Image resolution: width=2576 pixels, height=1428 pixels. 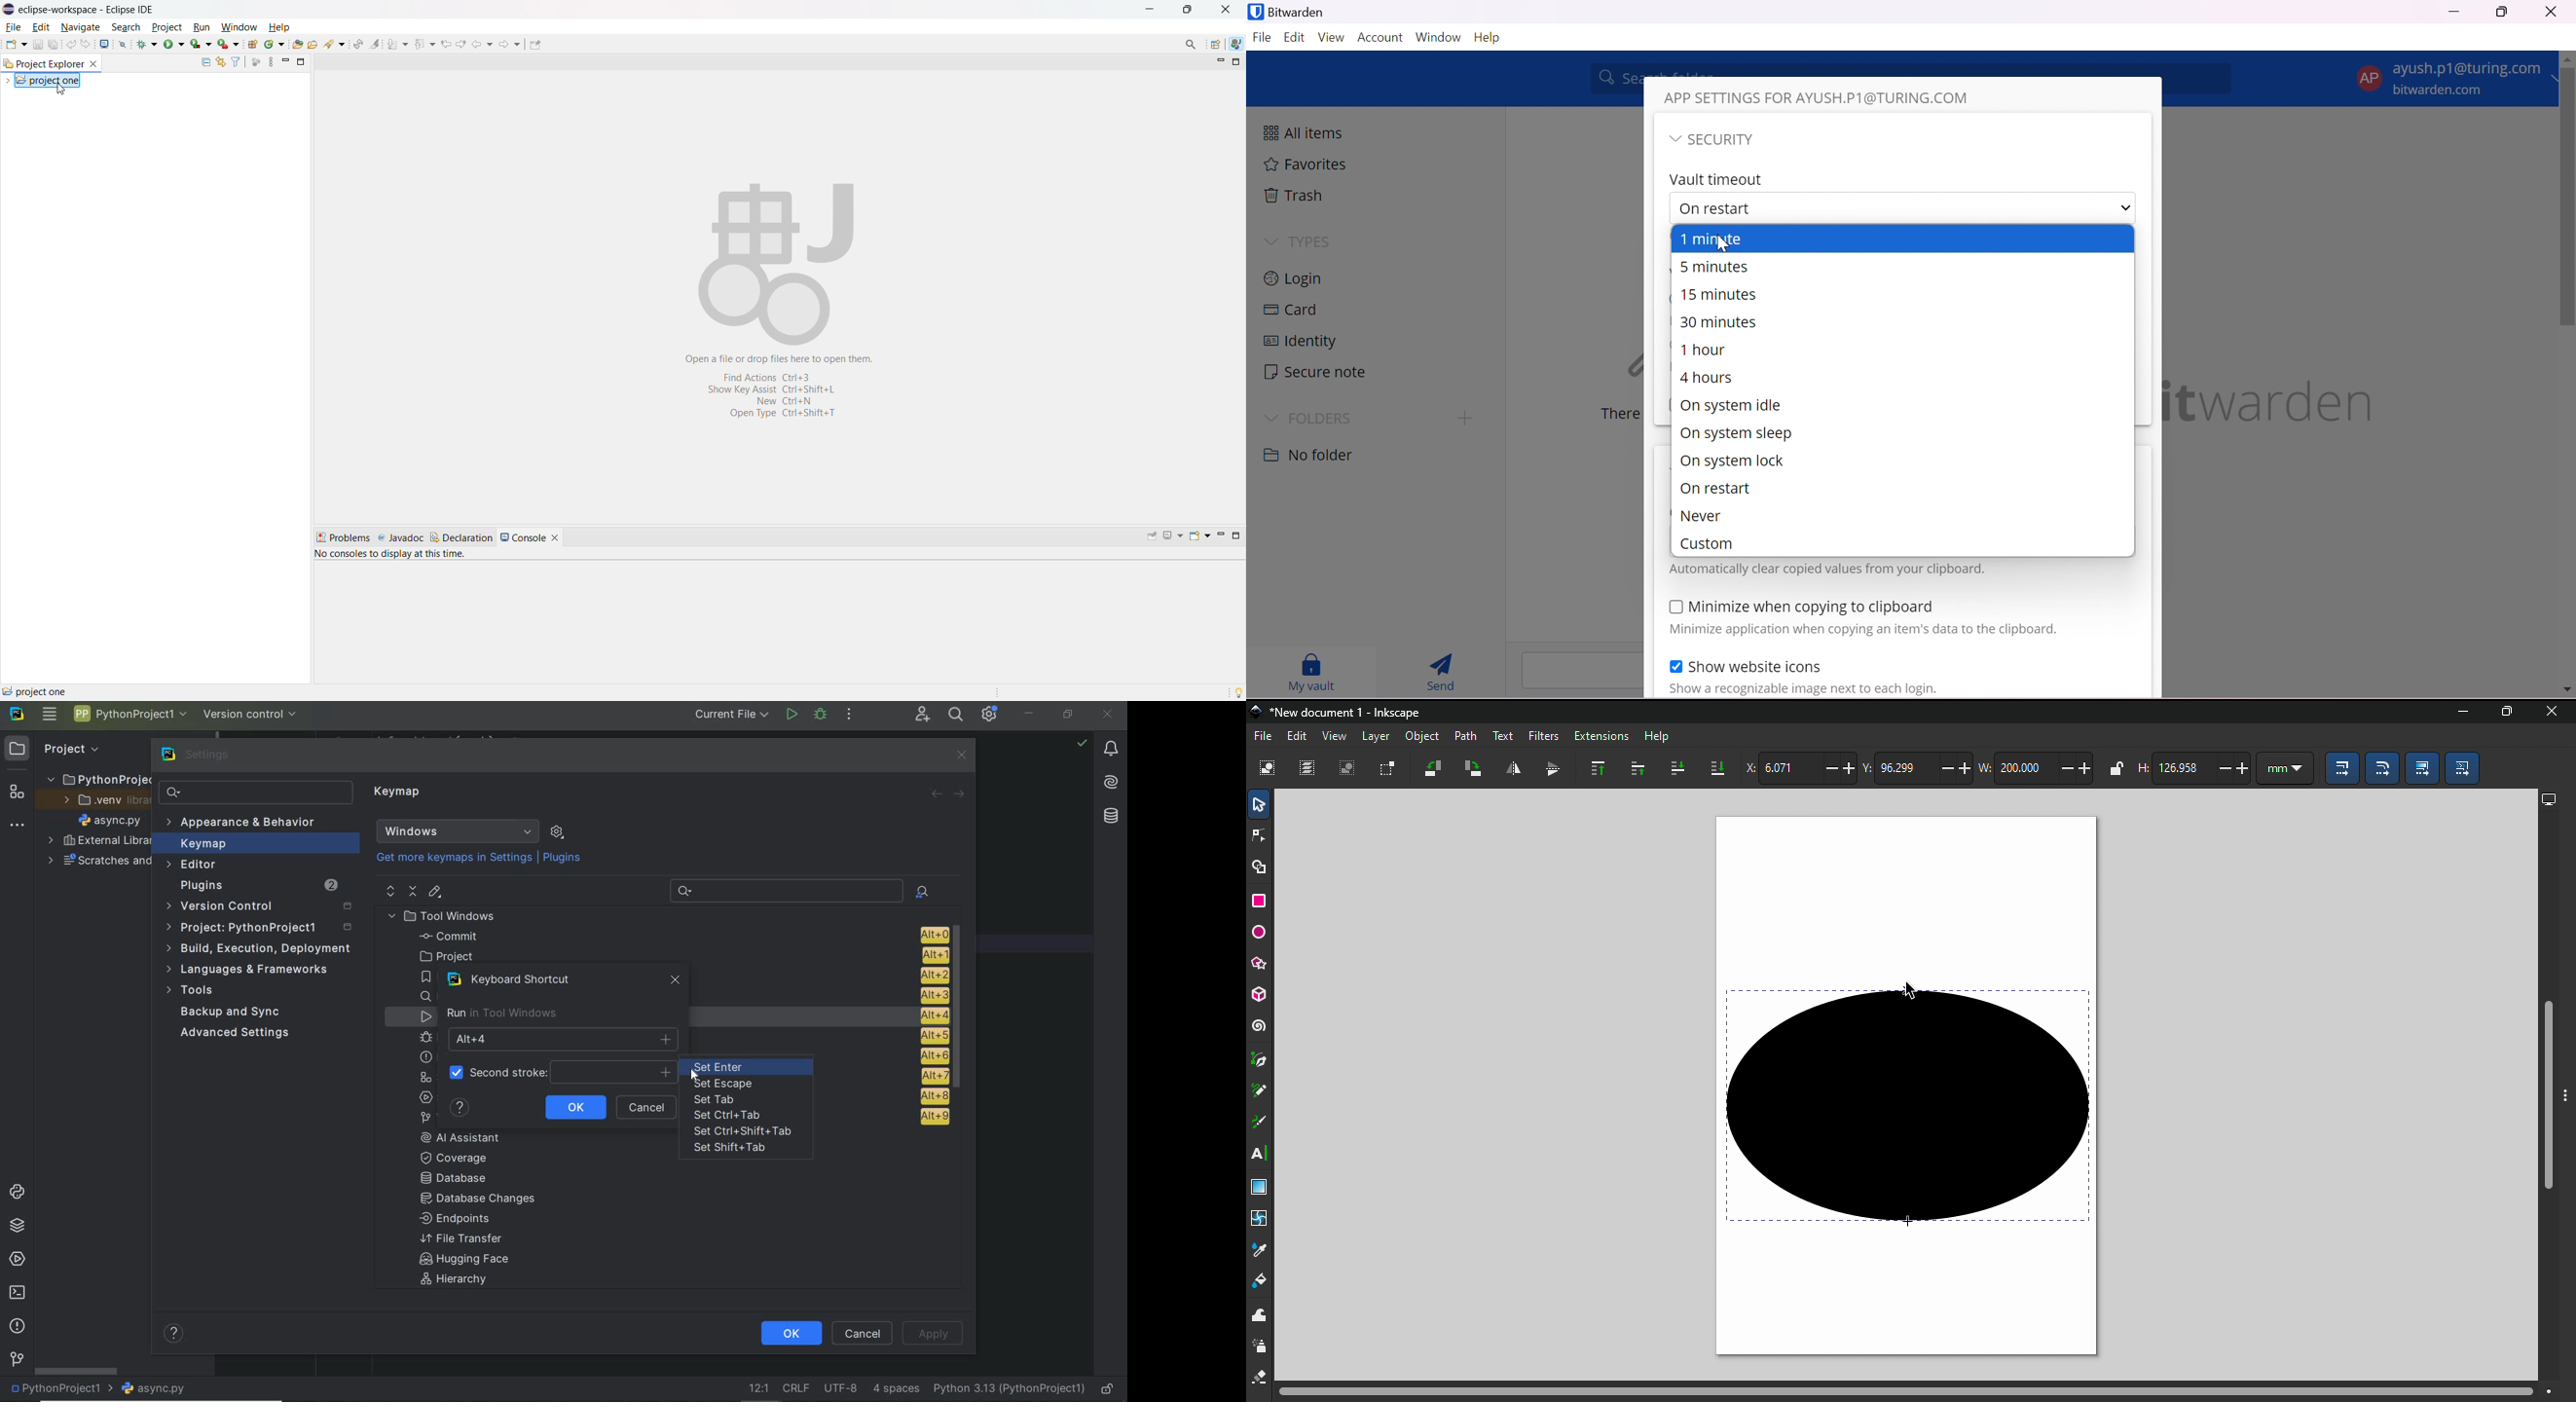 I want to click on Windows, so click(x=458, y=831).